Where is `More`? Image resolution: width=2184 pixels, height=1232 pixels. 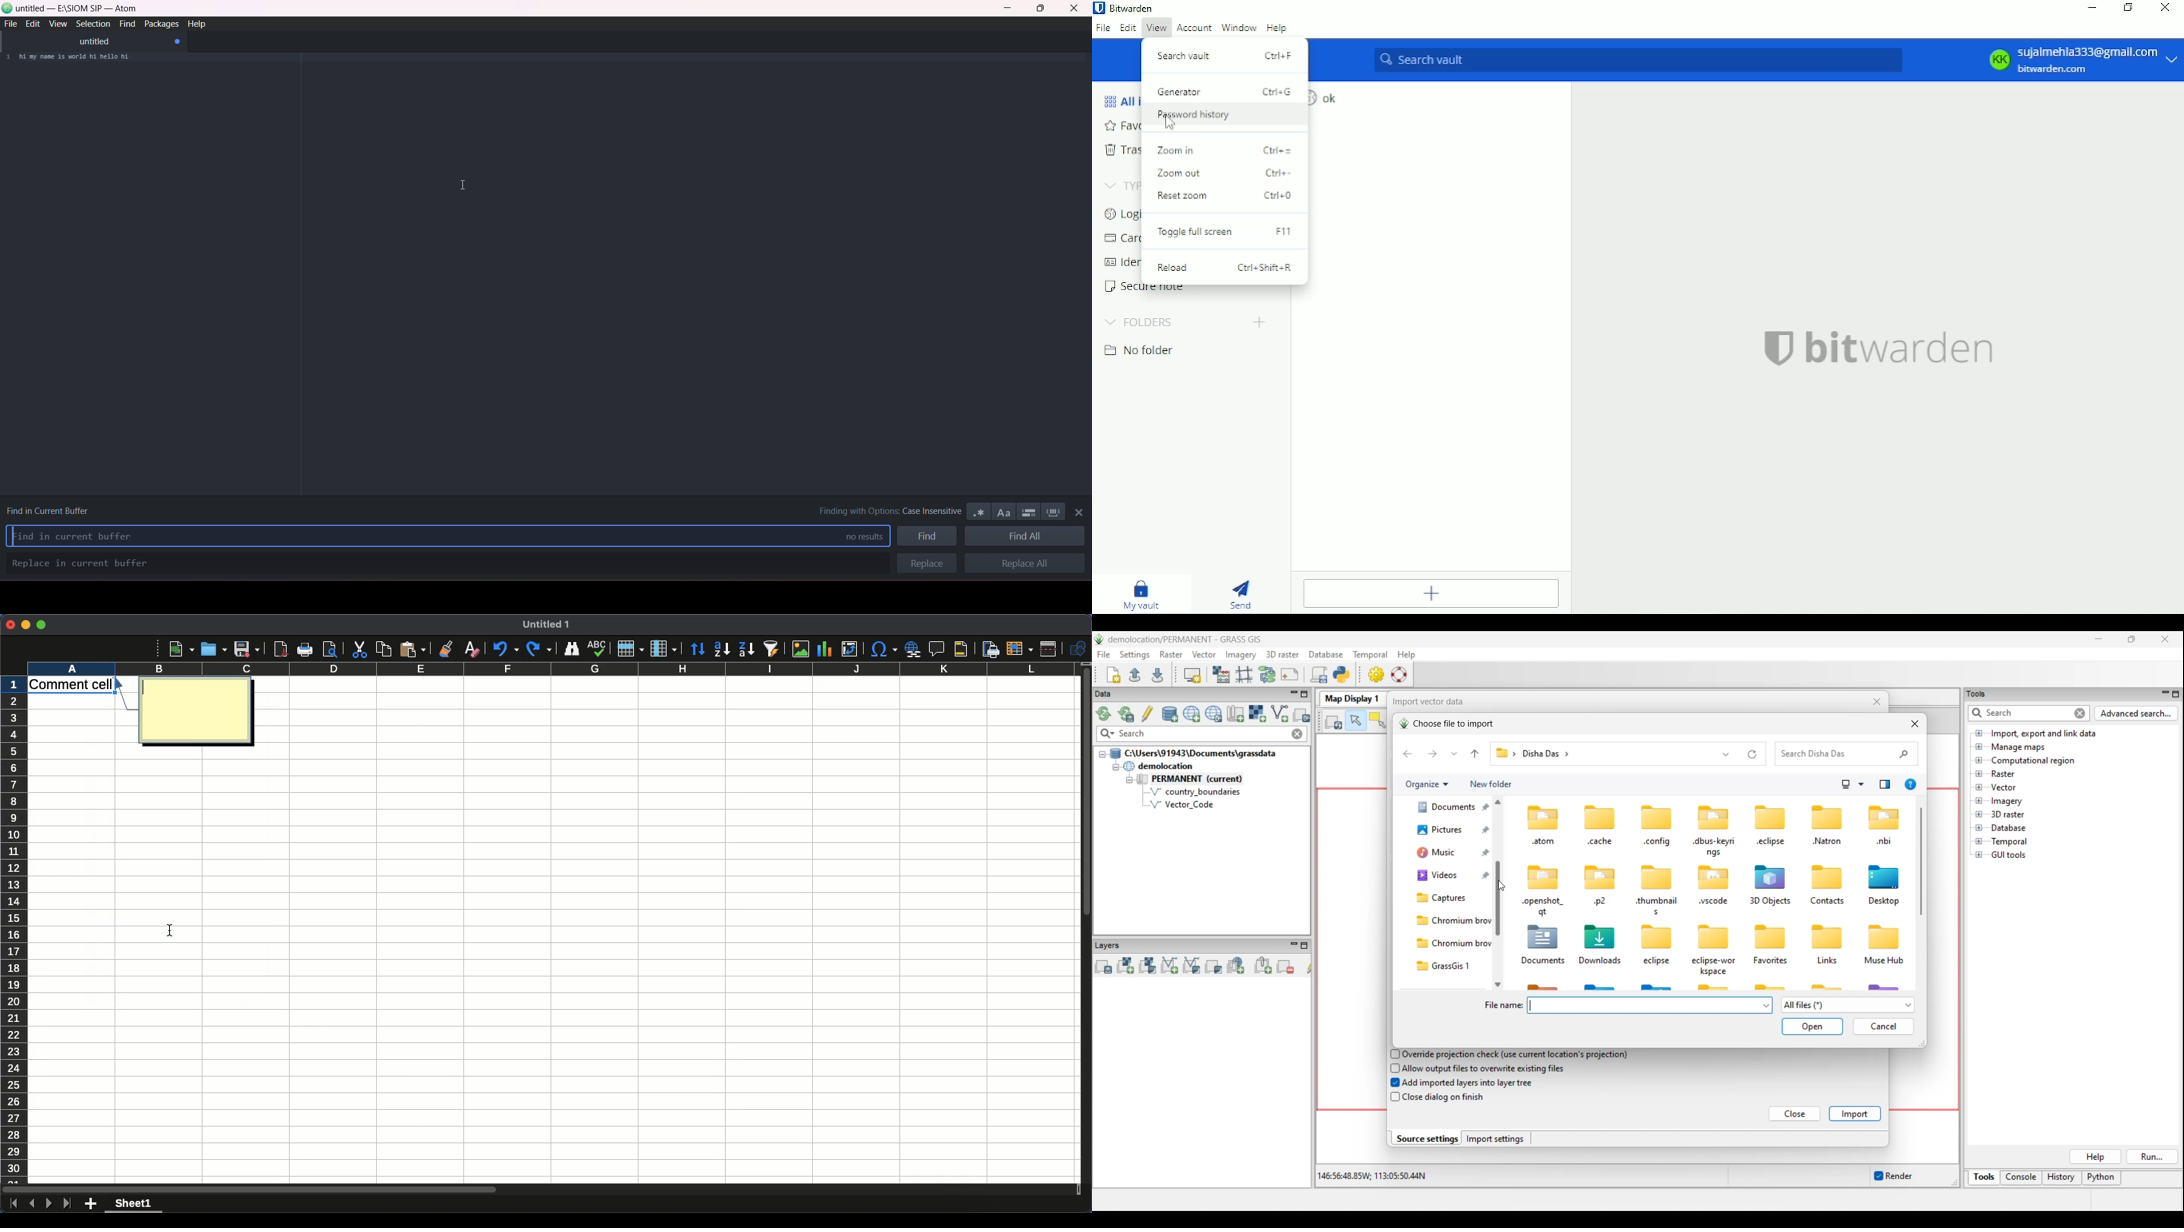
More is located at coordinates (153, 650).